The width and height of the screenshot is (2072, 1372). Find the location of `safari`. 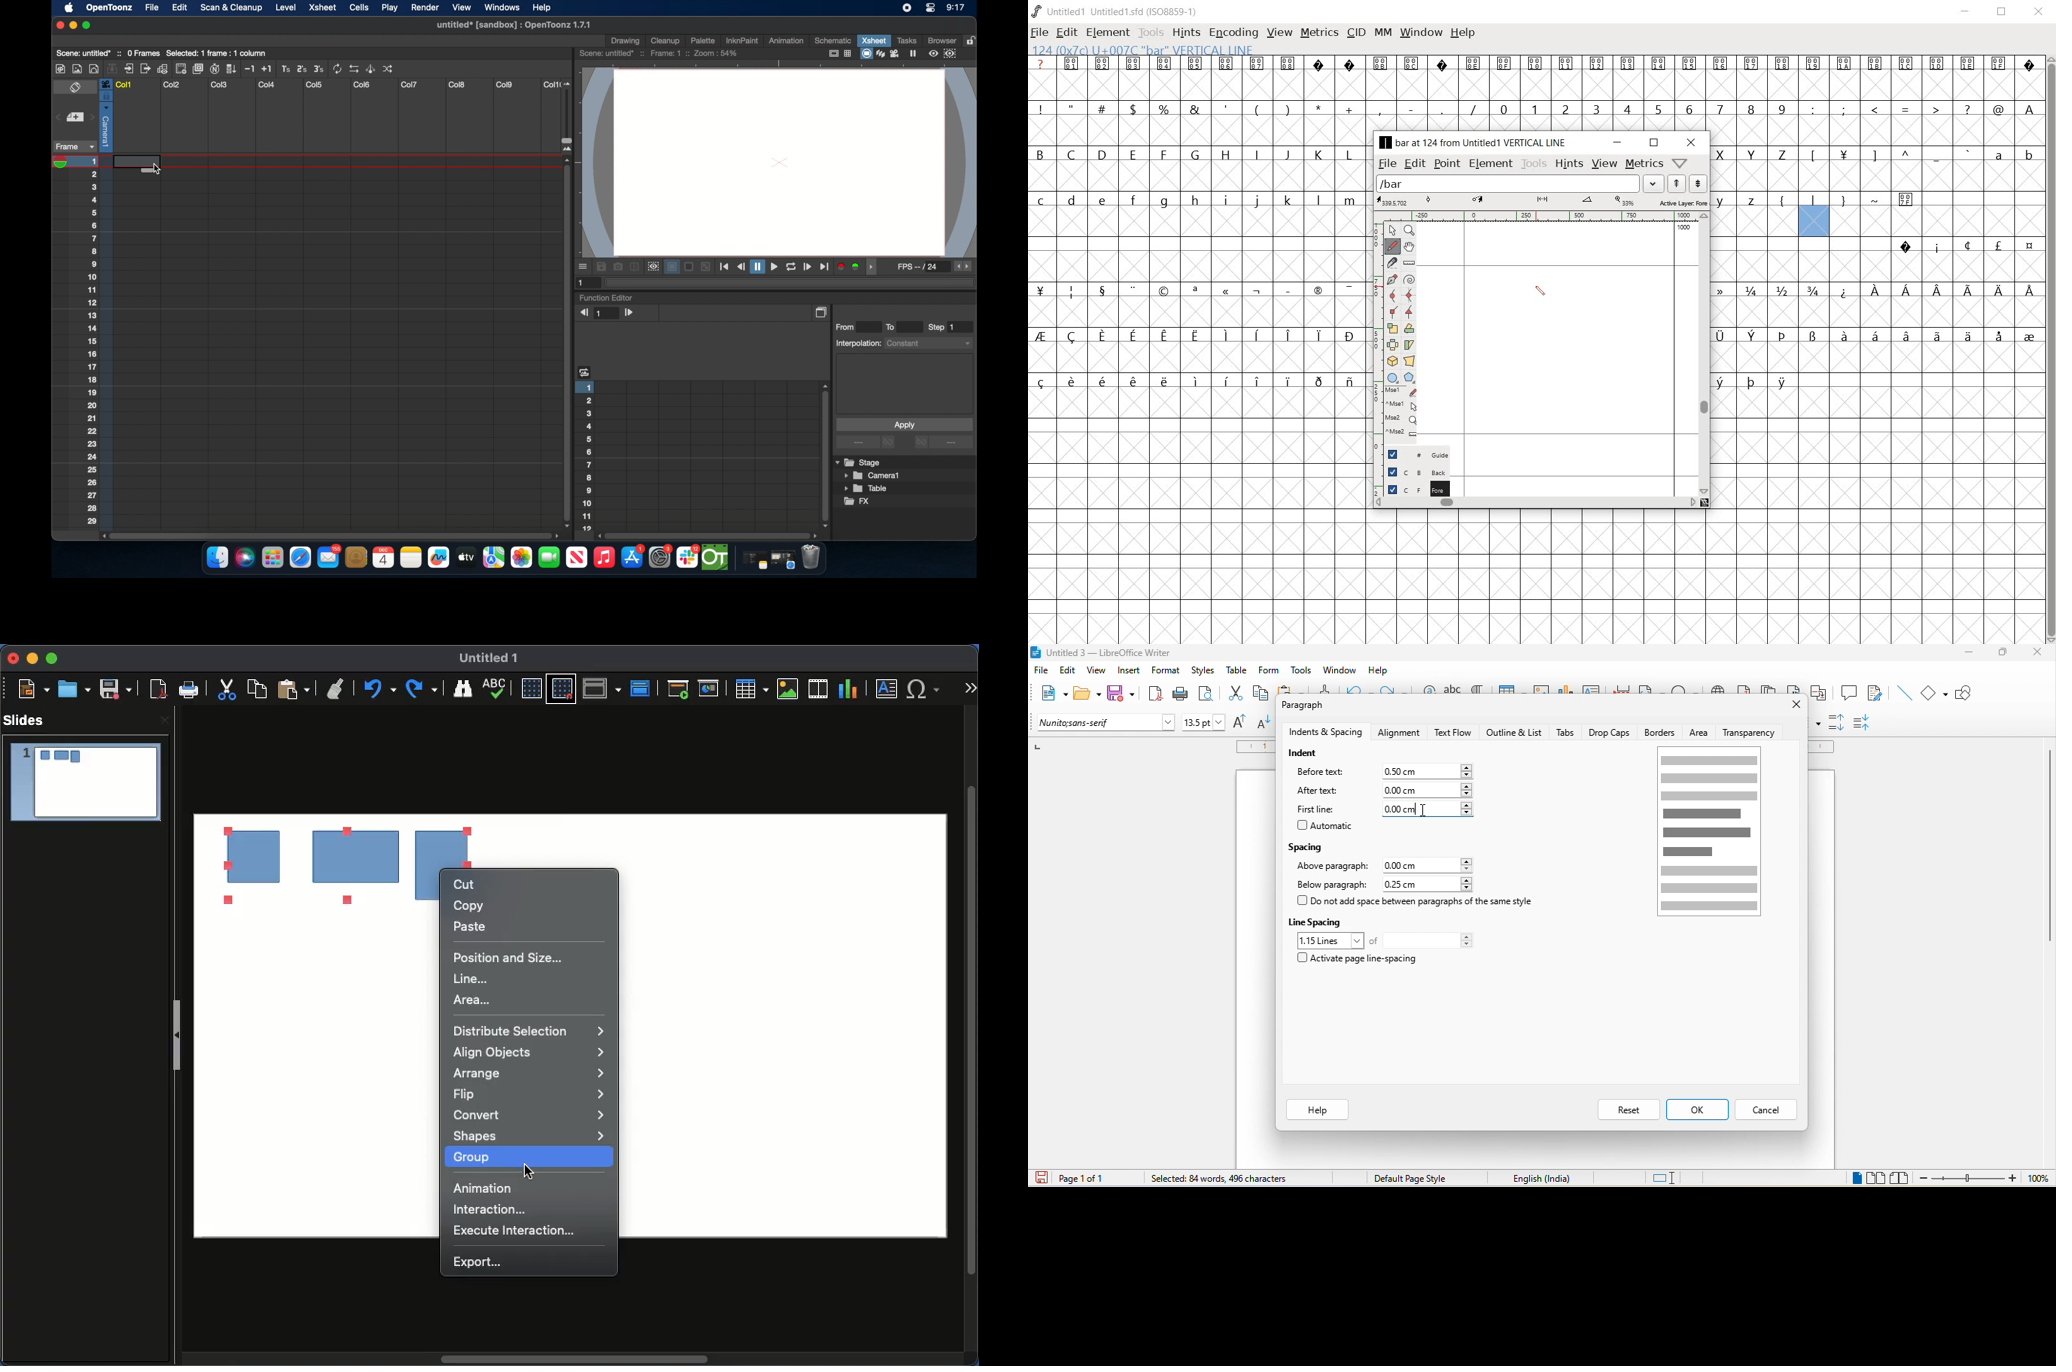

safari is located at coordinates (301, 558).